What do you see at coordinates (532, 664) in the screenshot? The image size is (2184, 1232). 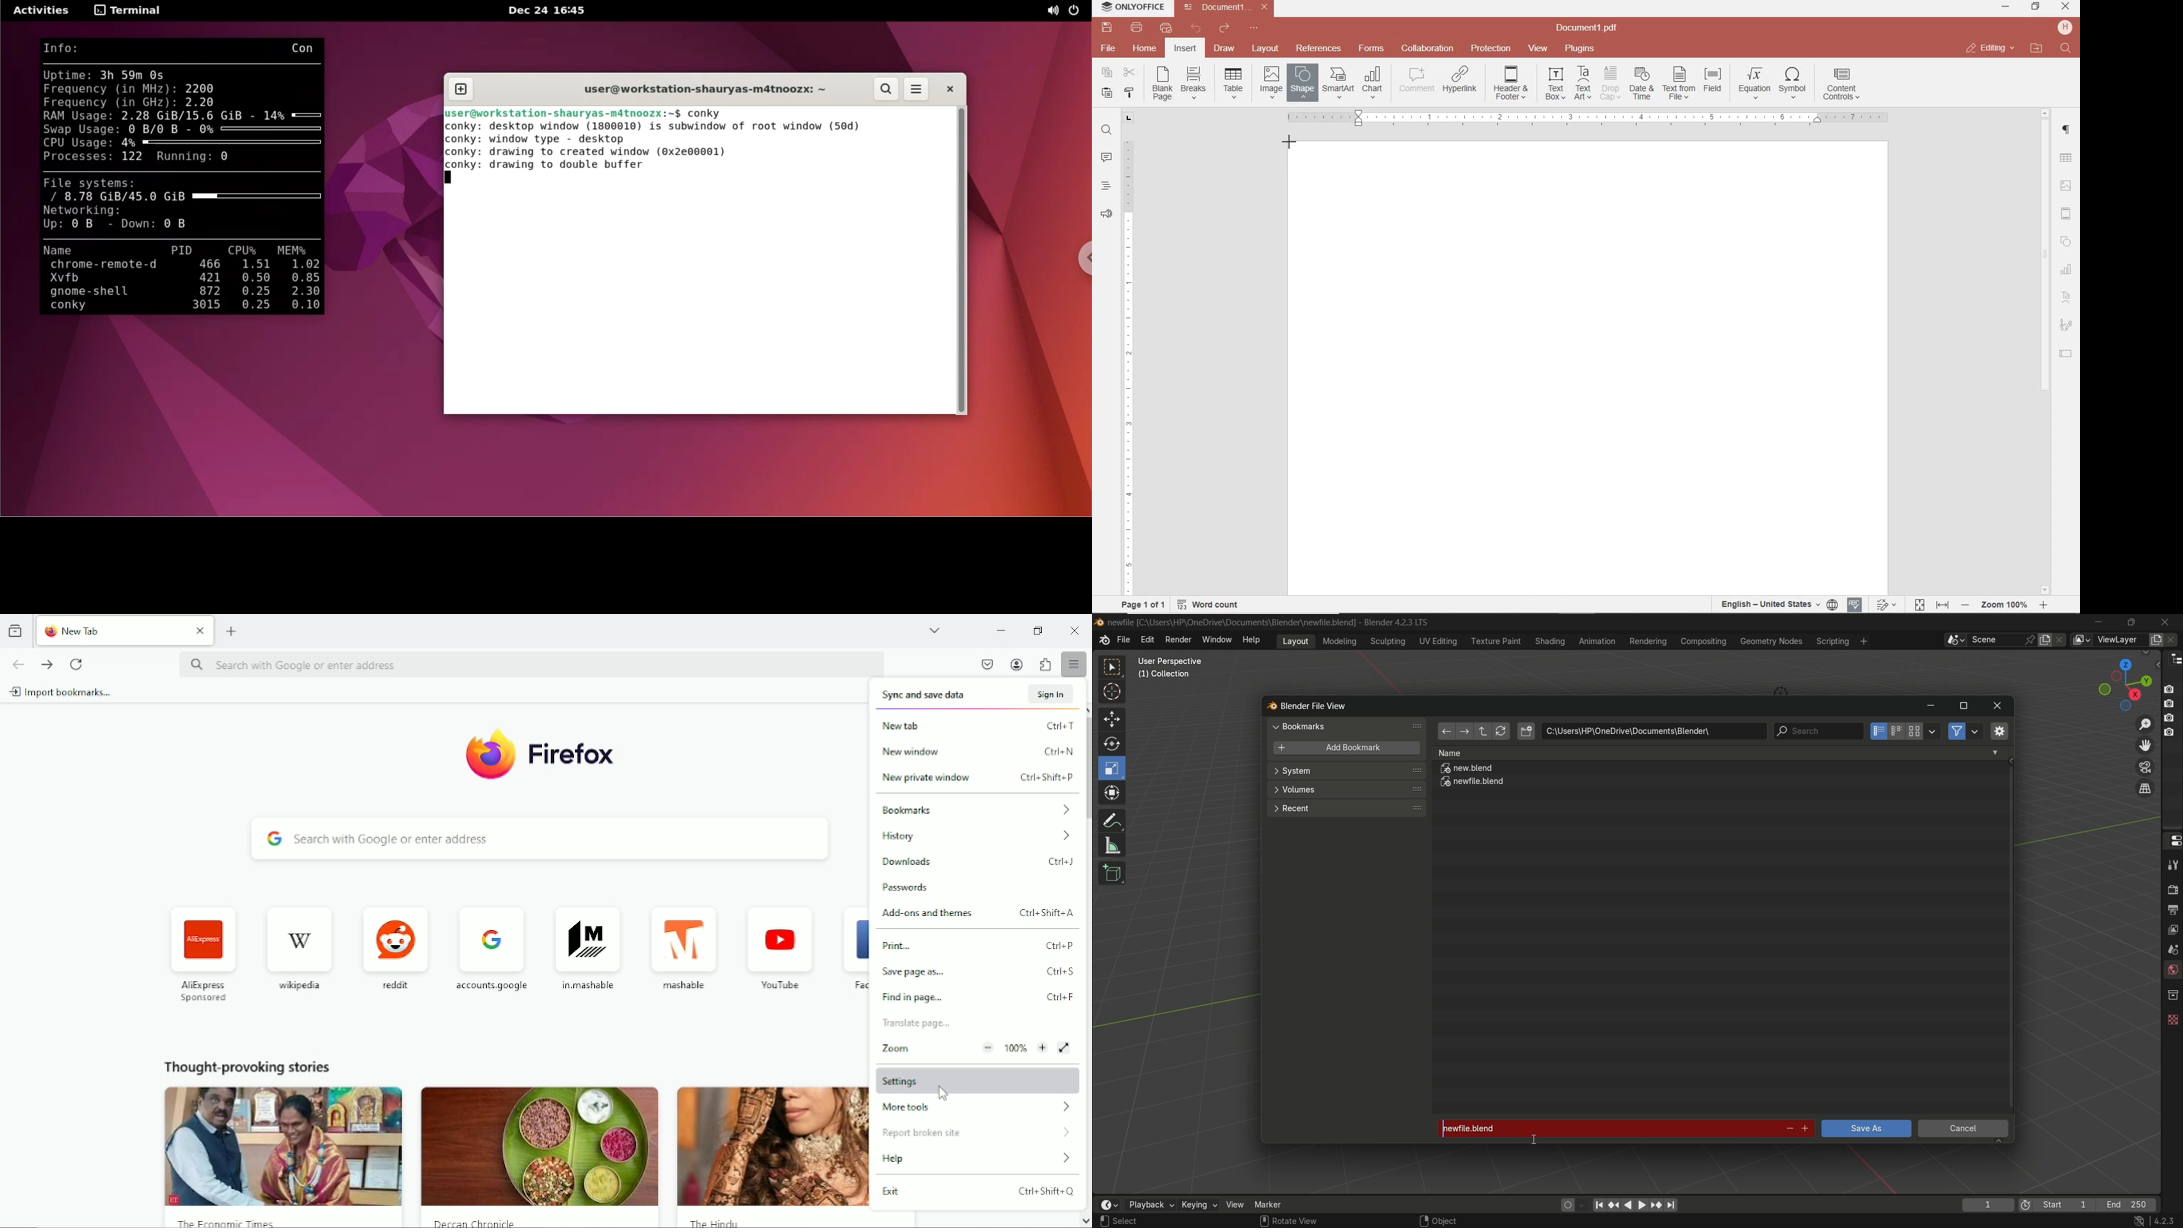 I see `Search with google or enter address` at bounding box center [532, 664].